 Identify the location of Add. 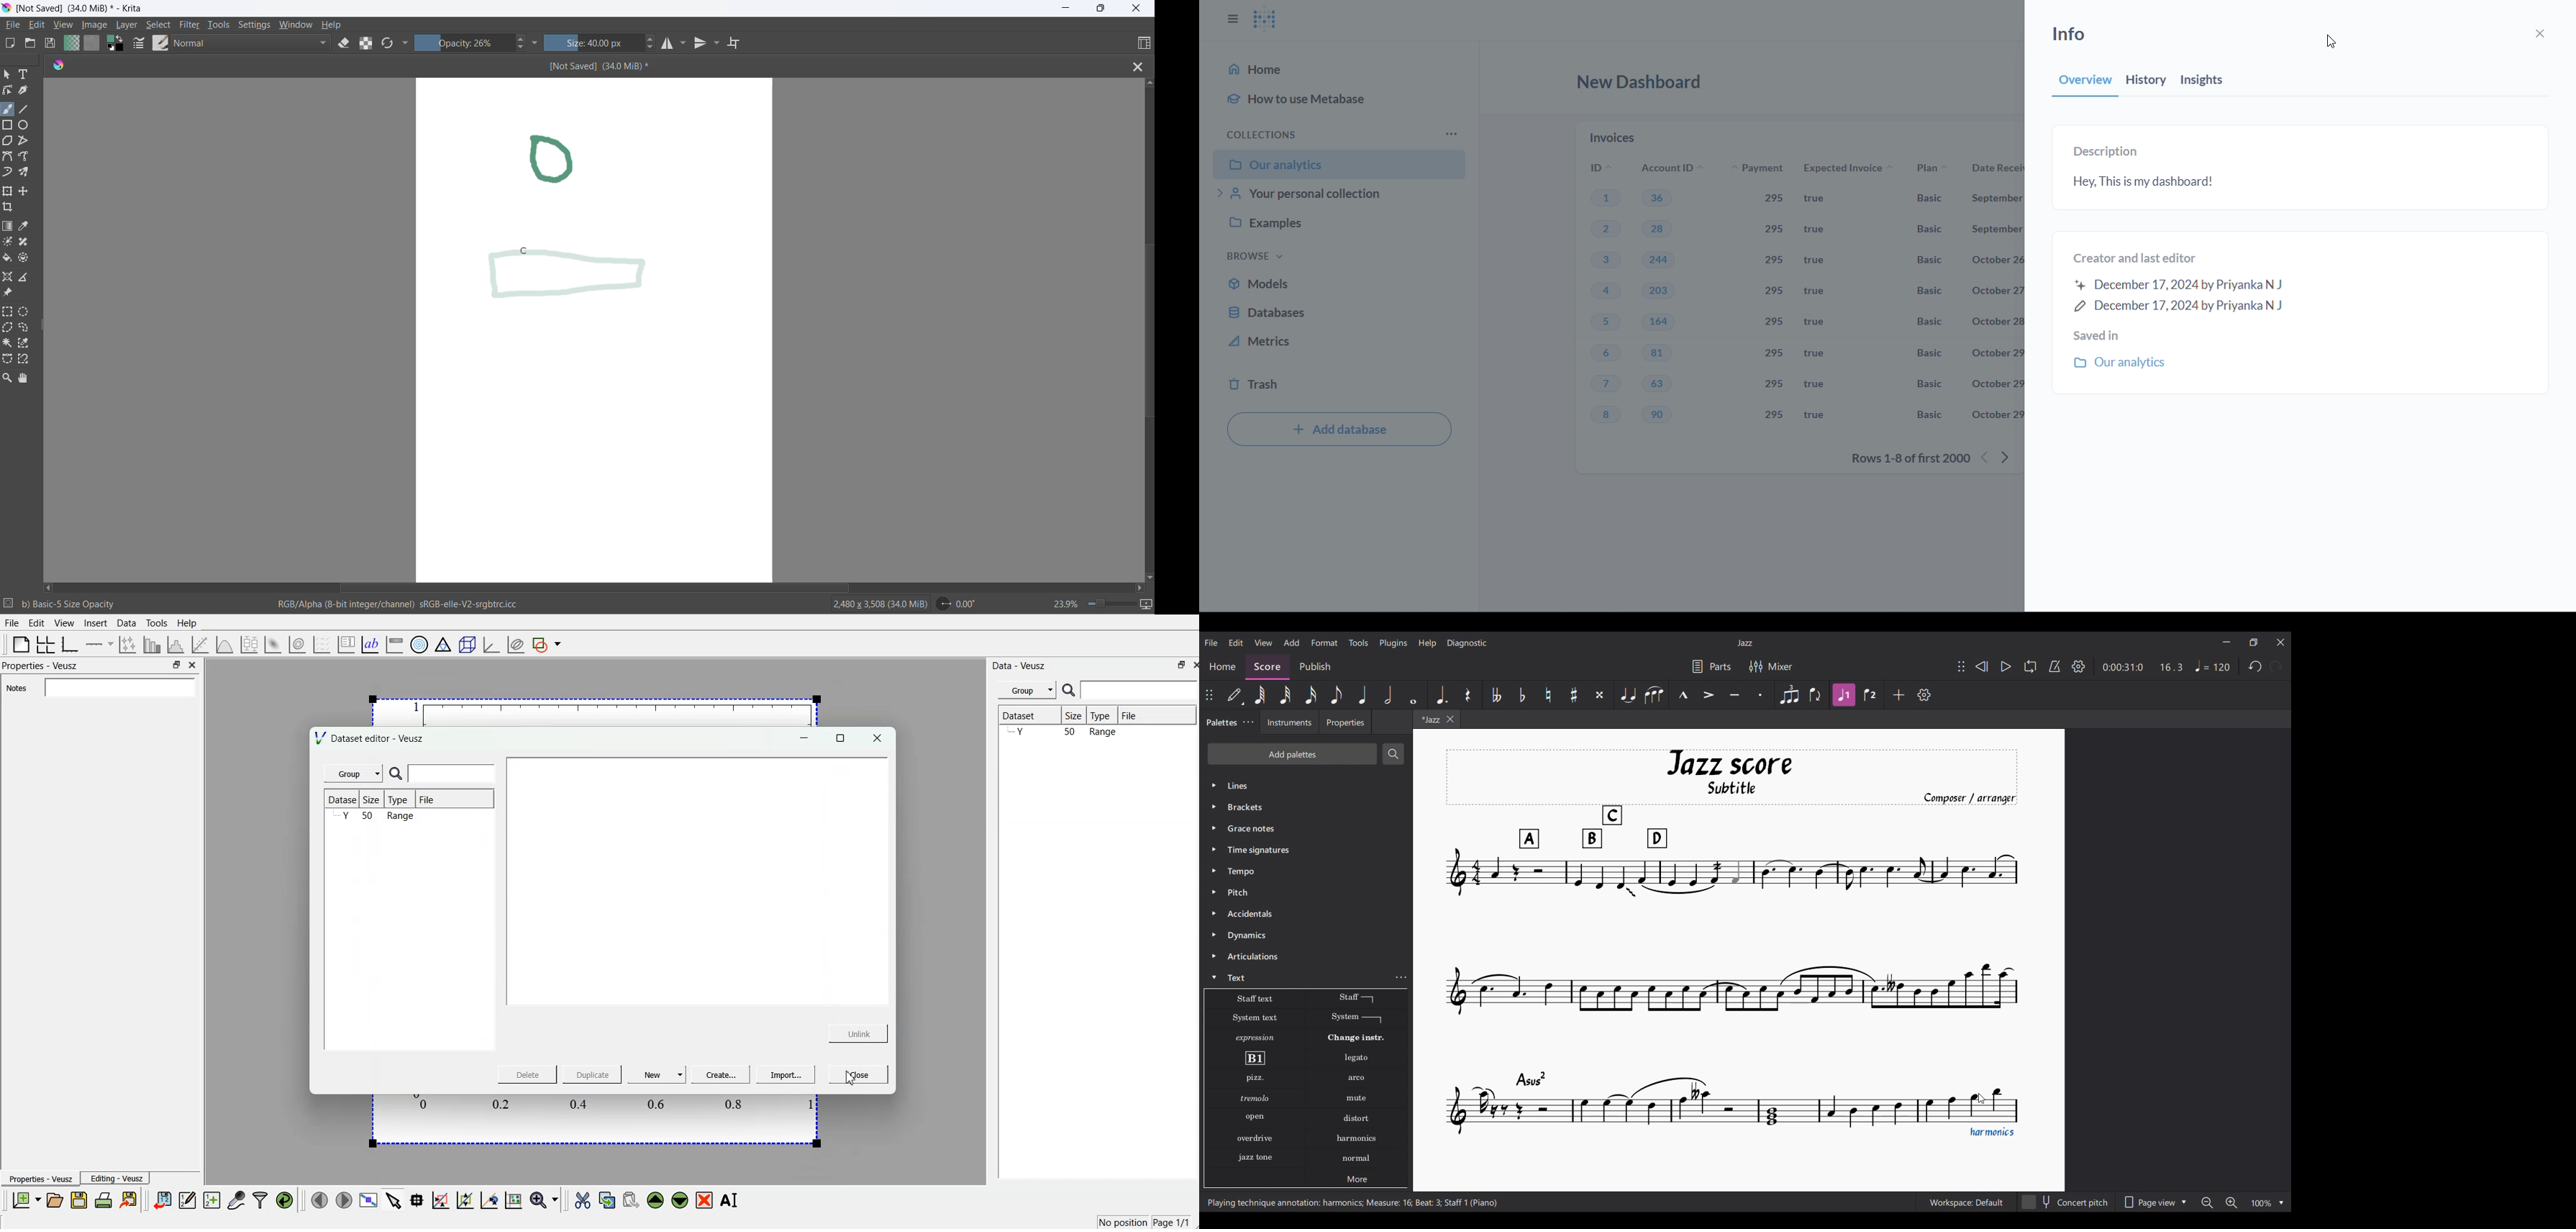
(1899, 695).